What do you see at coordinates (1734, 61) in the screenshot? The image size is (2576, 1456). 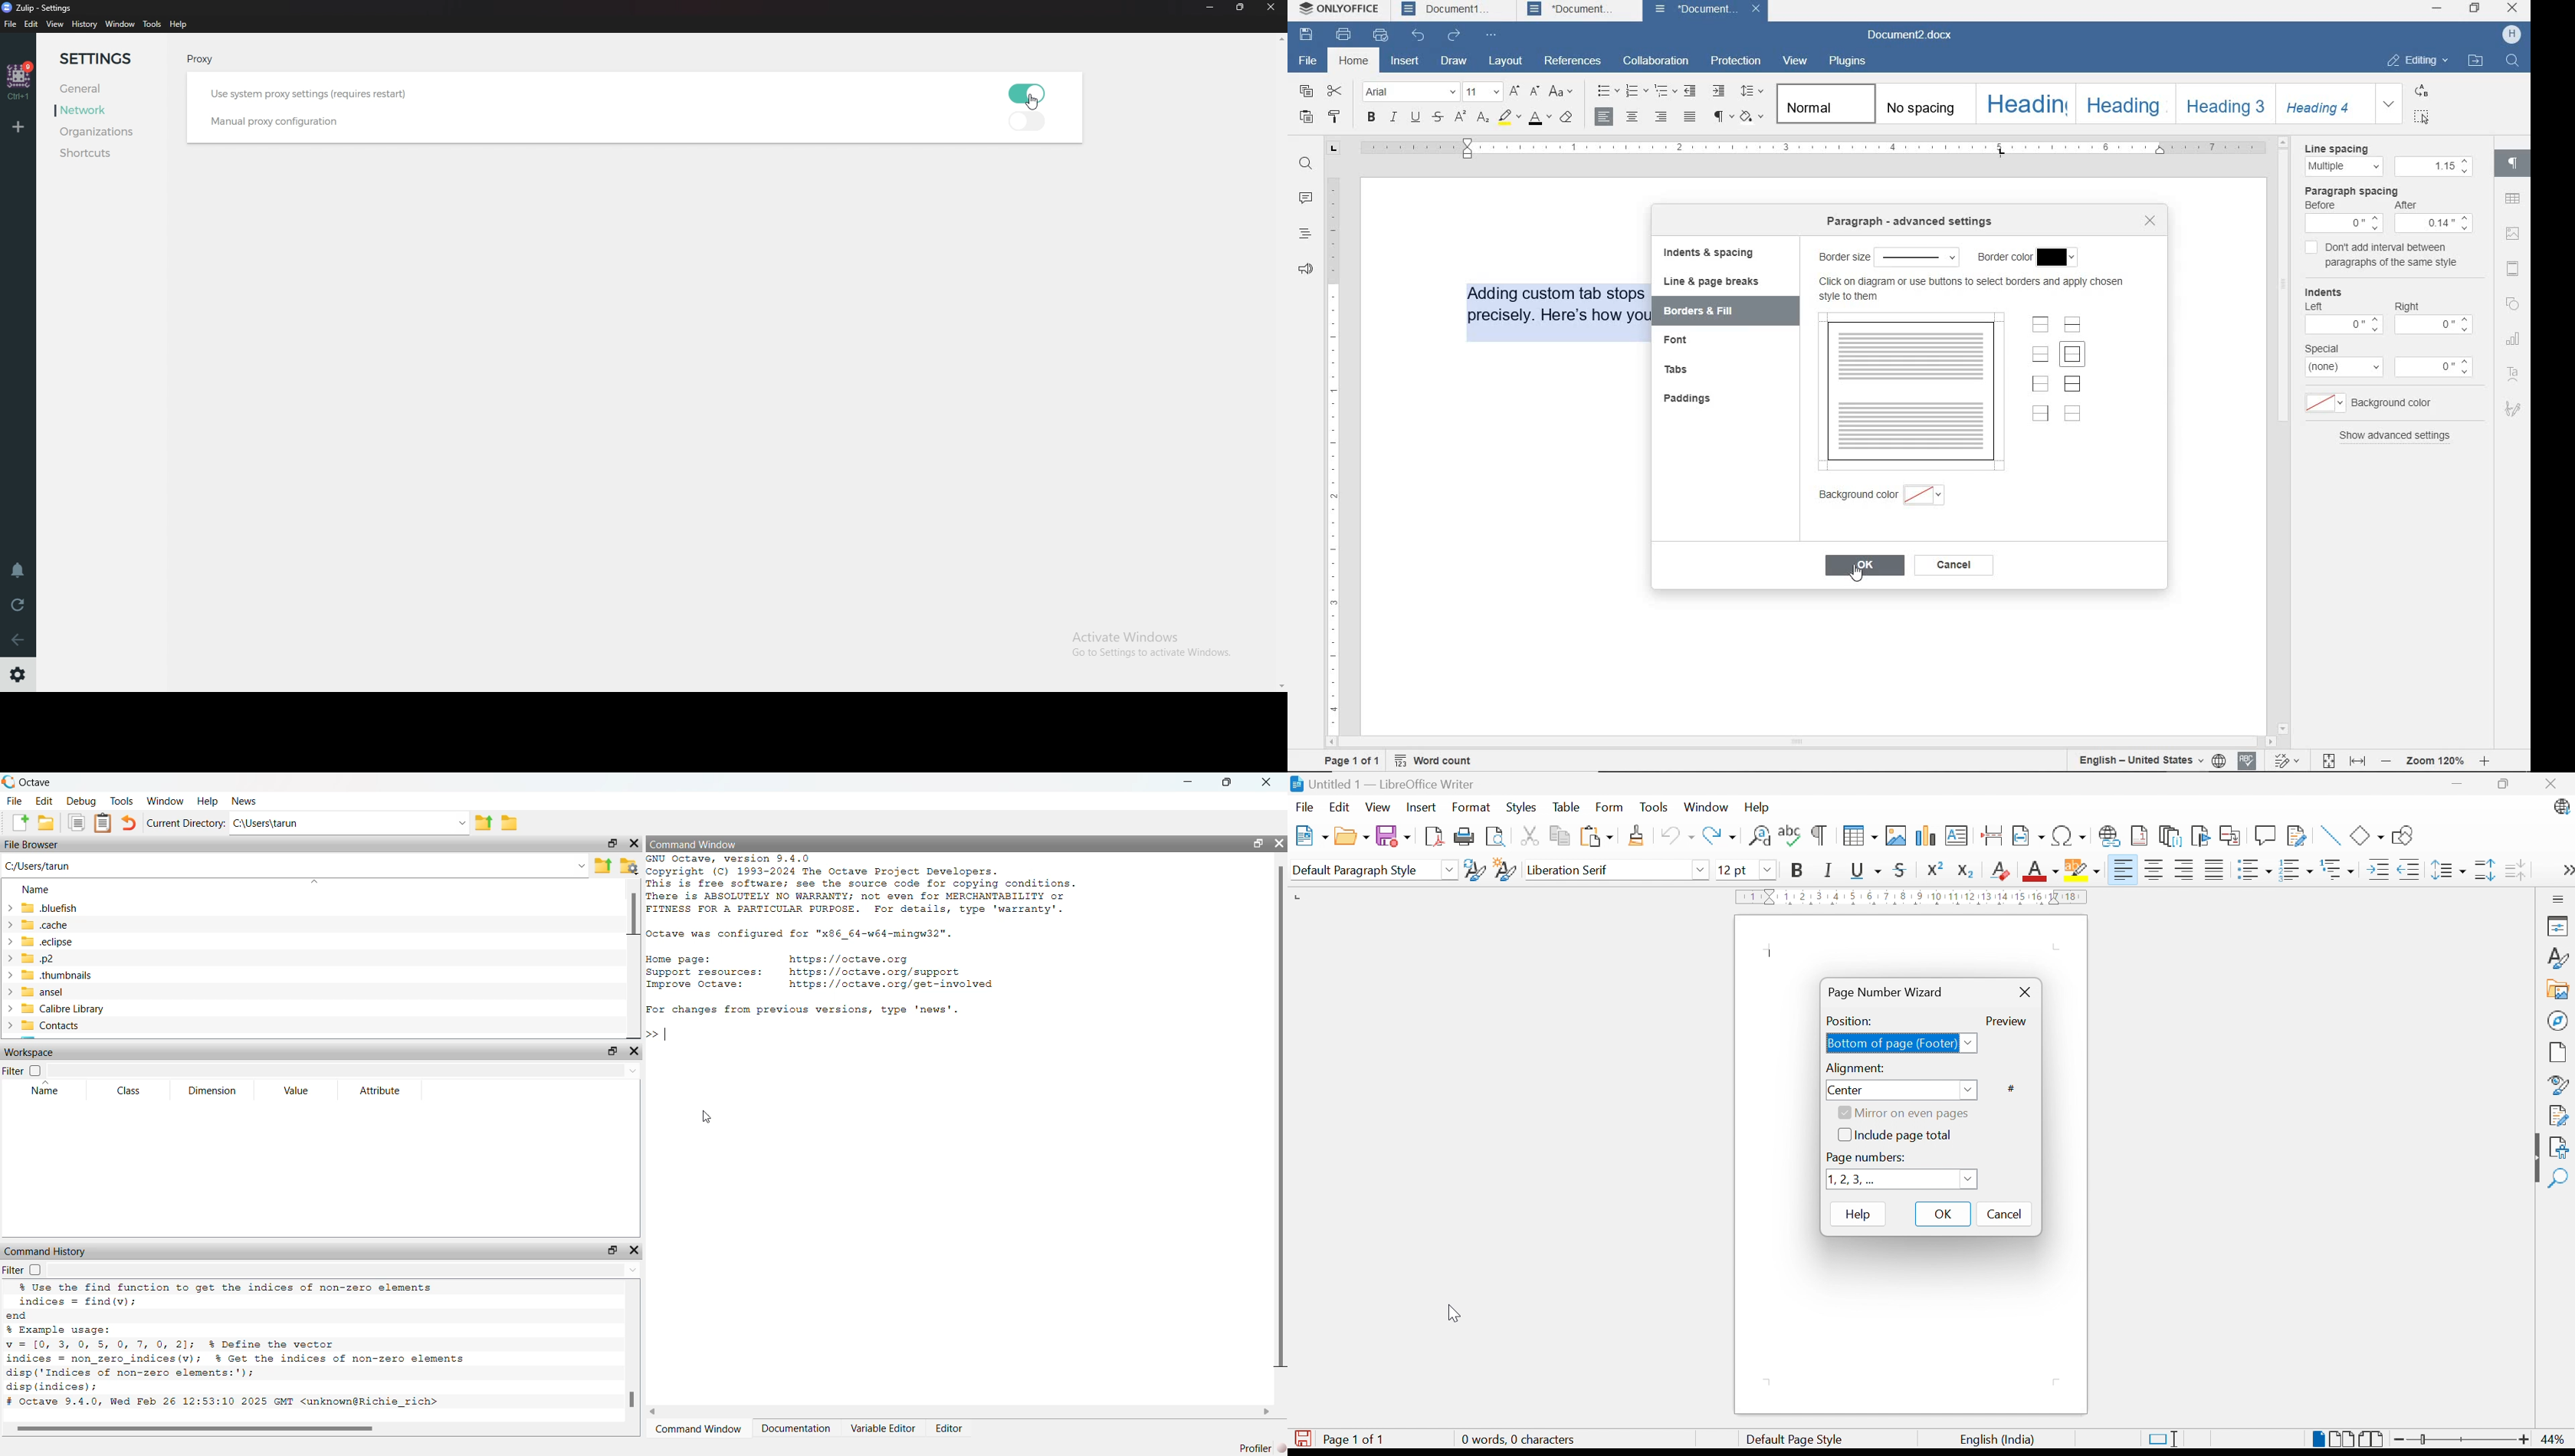 I see `protection` at bounding box center [1734, 61].